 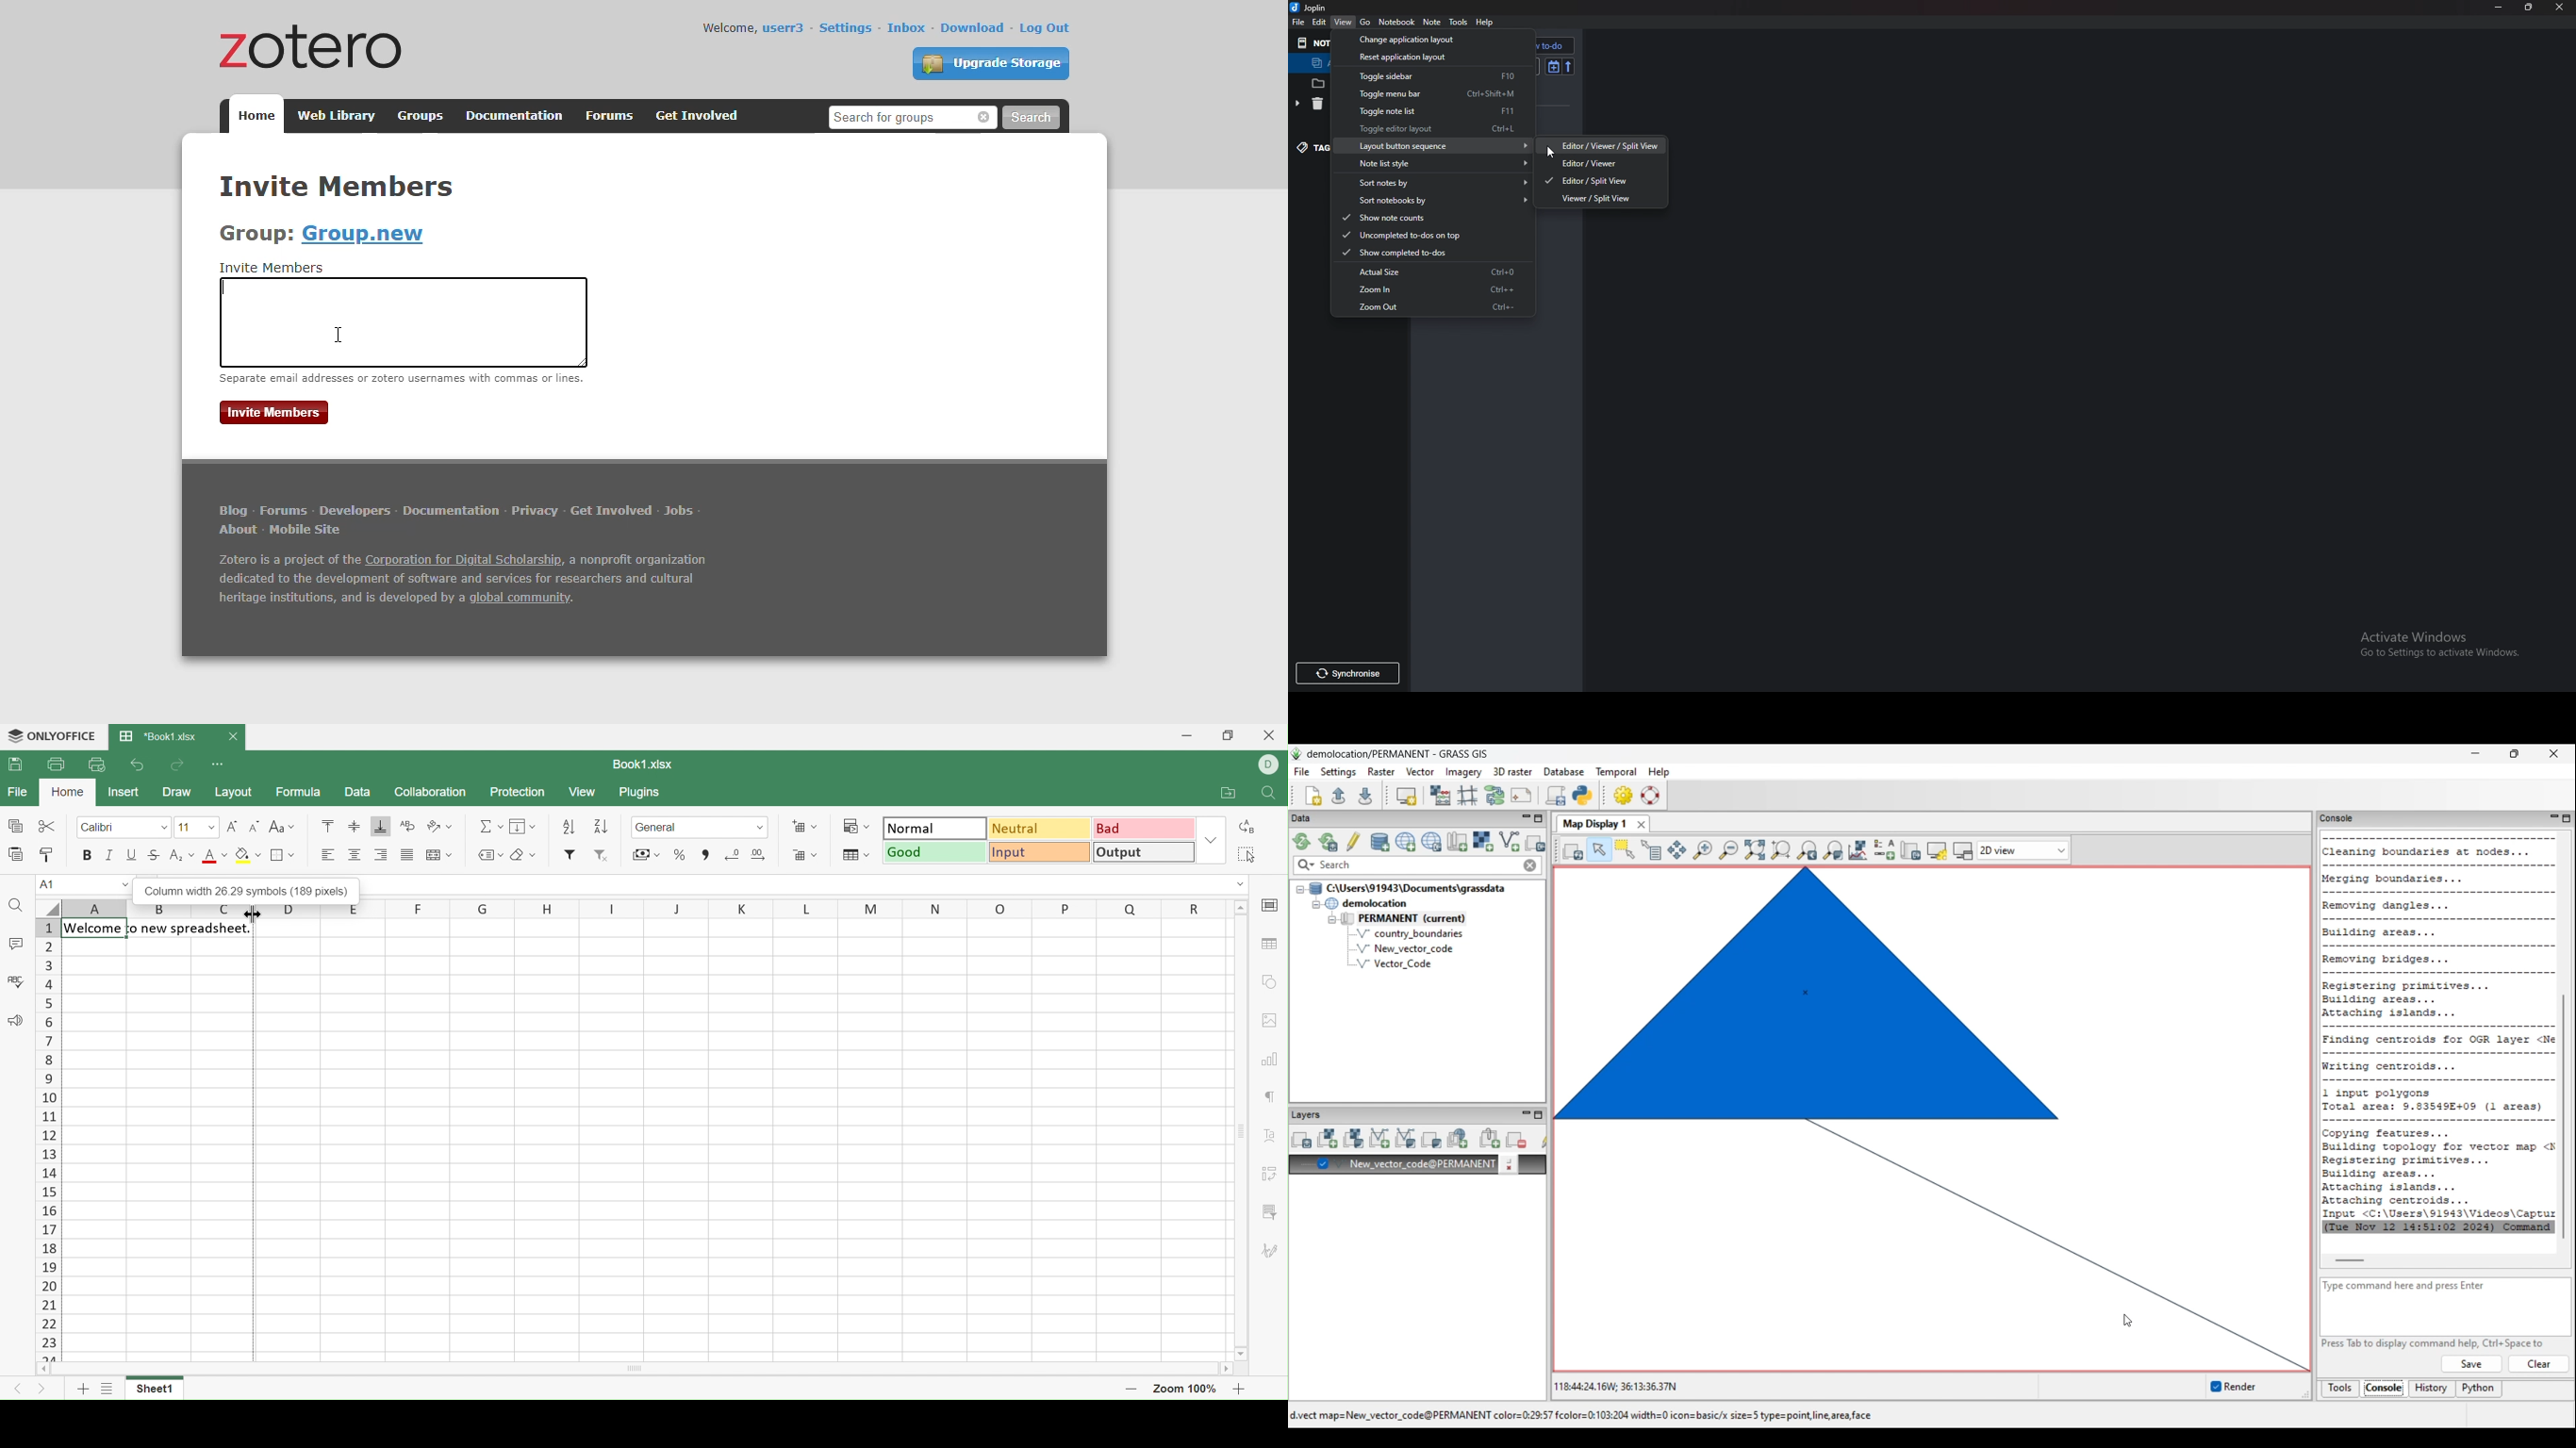 What do you see at coordinates (1232, 735) in the screenshot?
I see `Restore Down` at bounding box center [1232, 735].